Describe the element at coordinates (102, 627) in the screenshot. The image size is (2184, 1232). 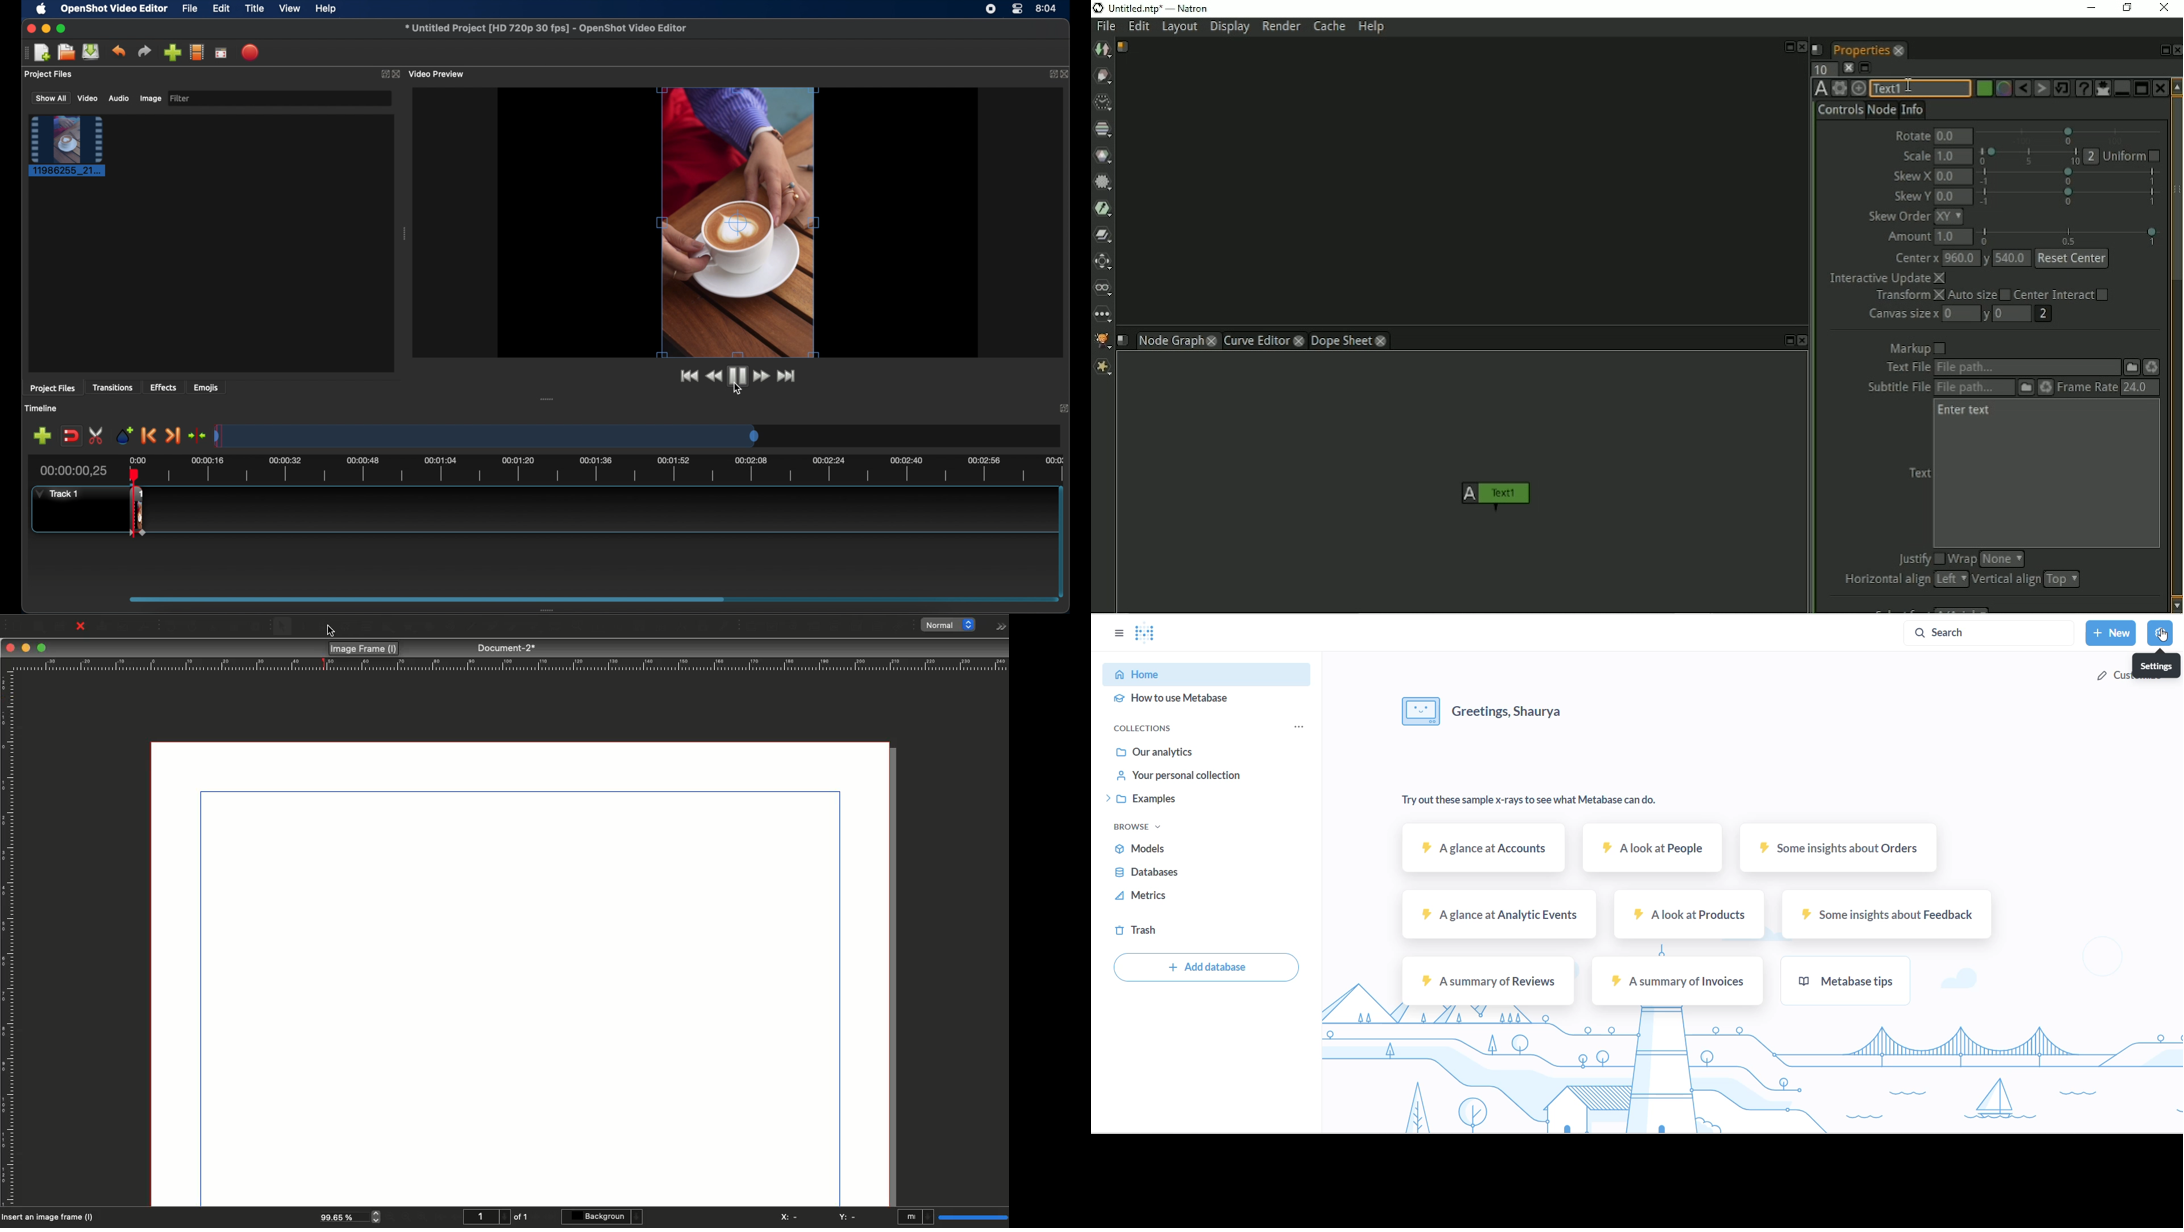
I see `Print` at that location.